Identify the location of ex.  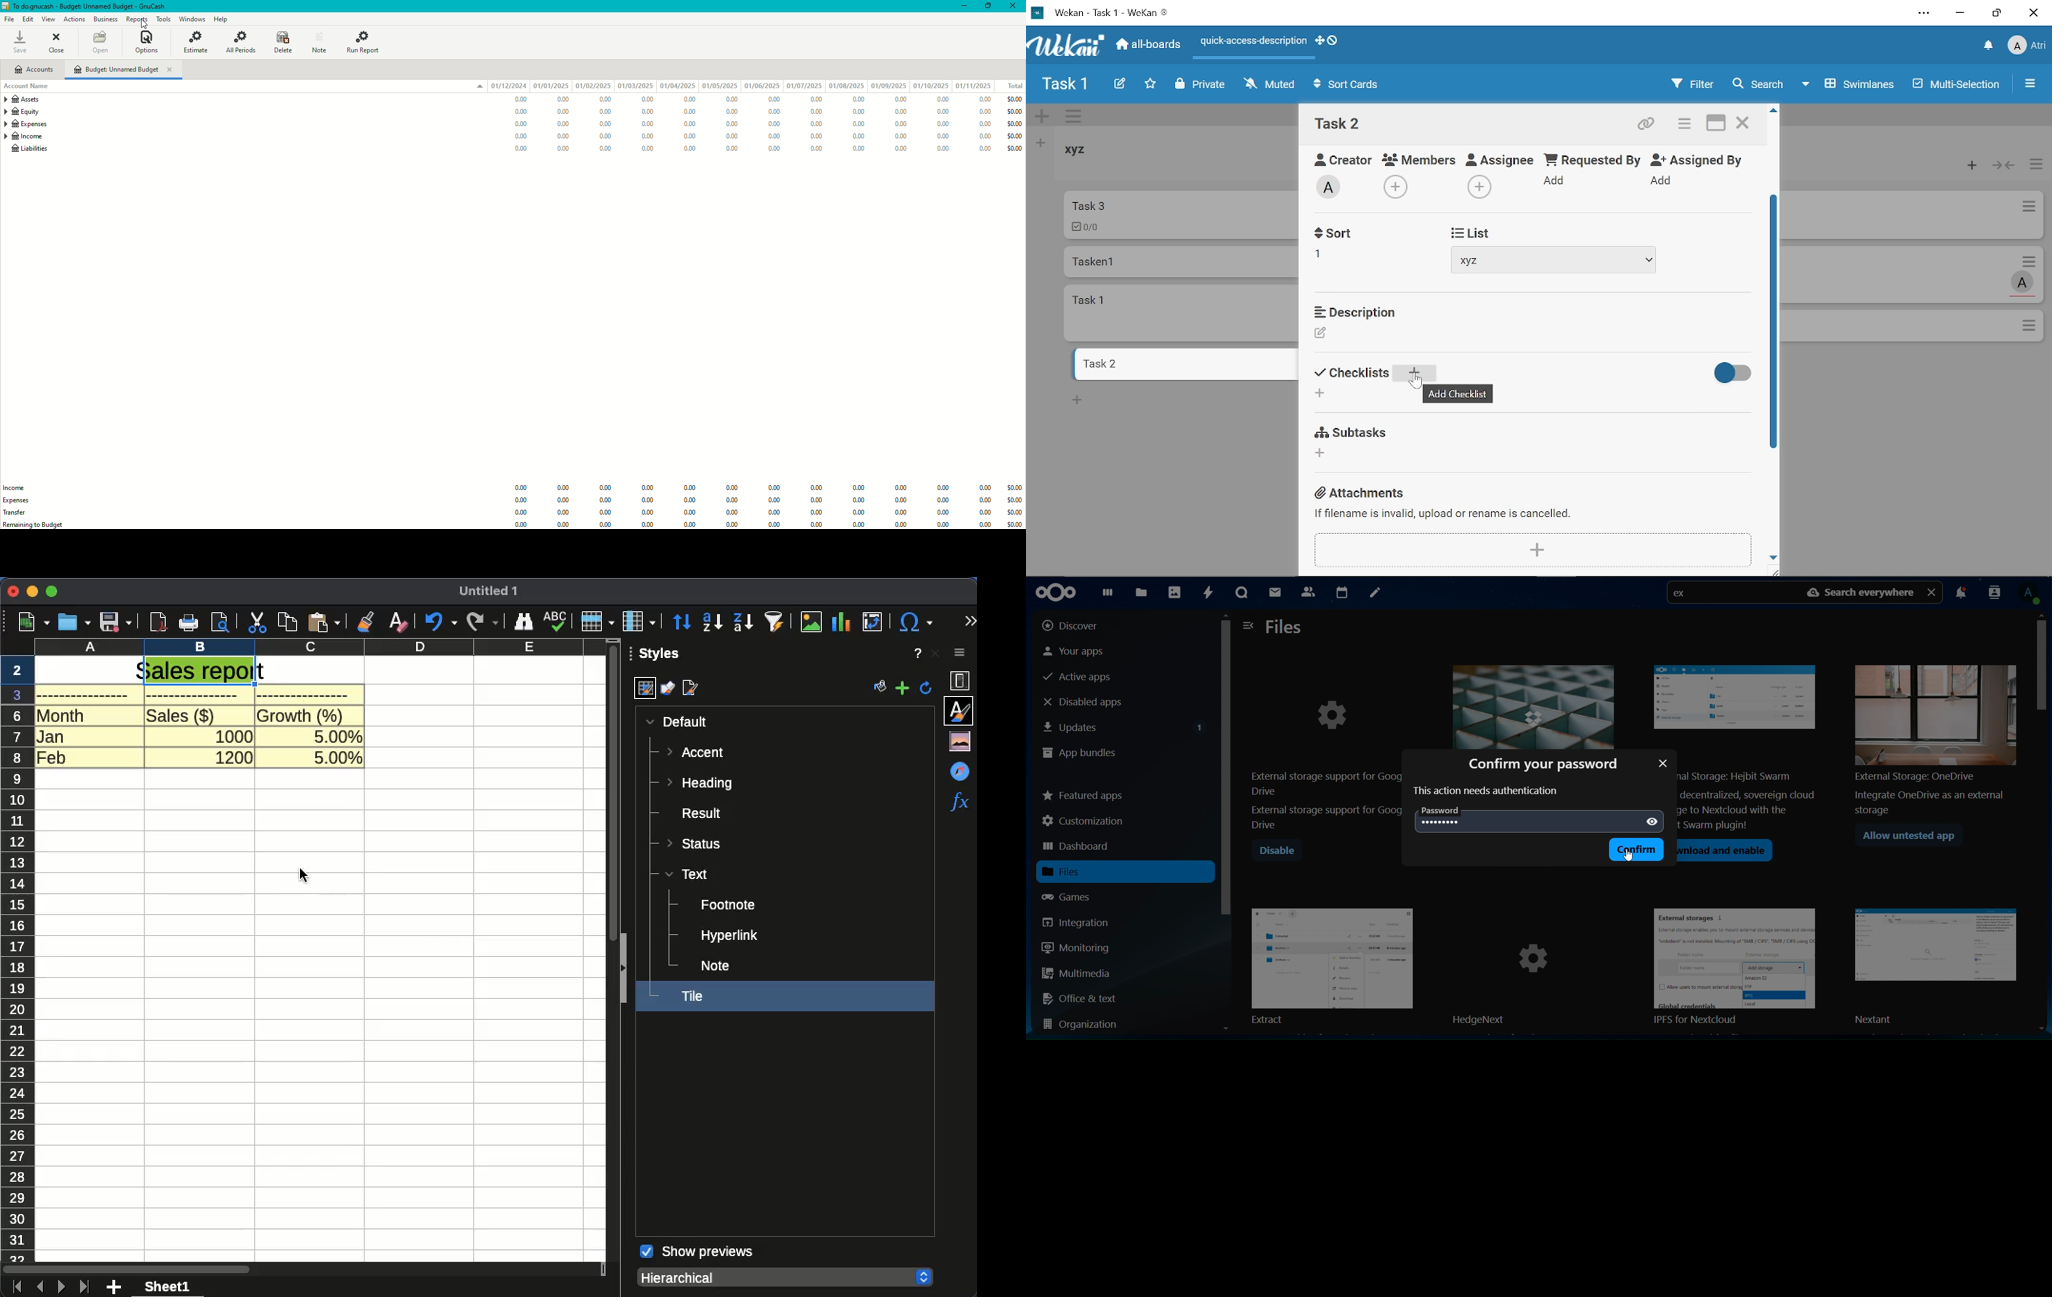
(1683, 594).